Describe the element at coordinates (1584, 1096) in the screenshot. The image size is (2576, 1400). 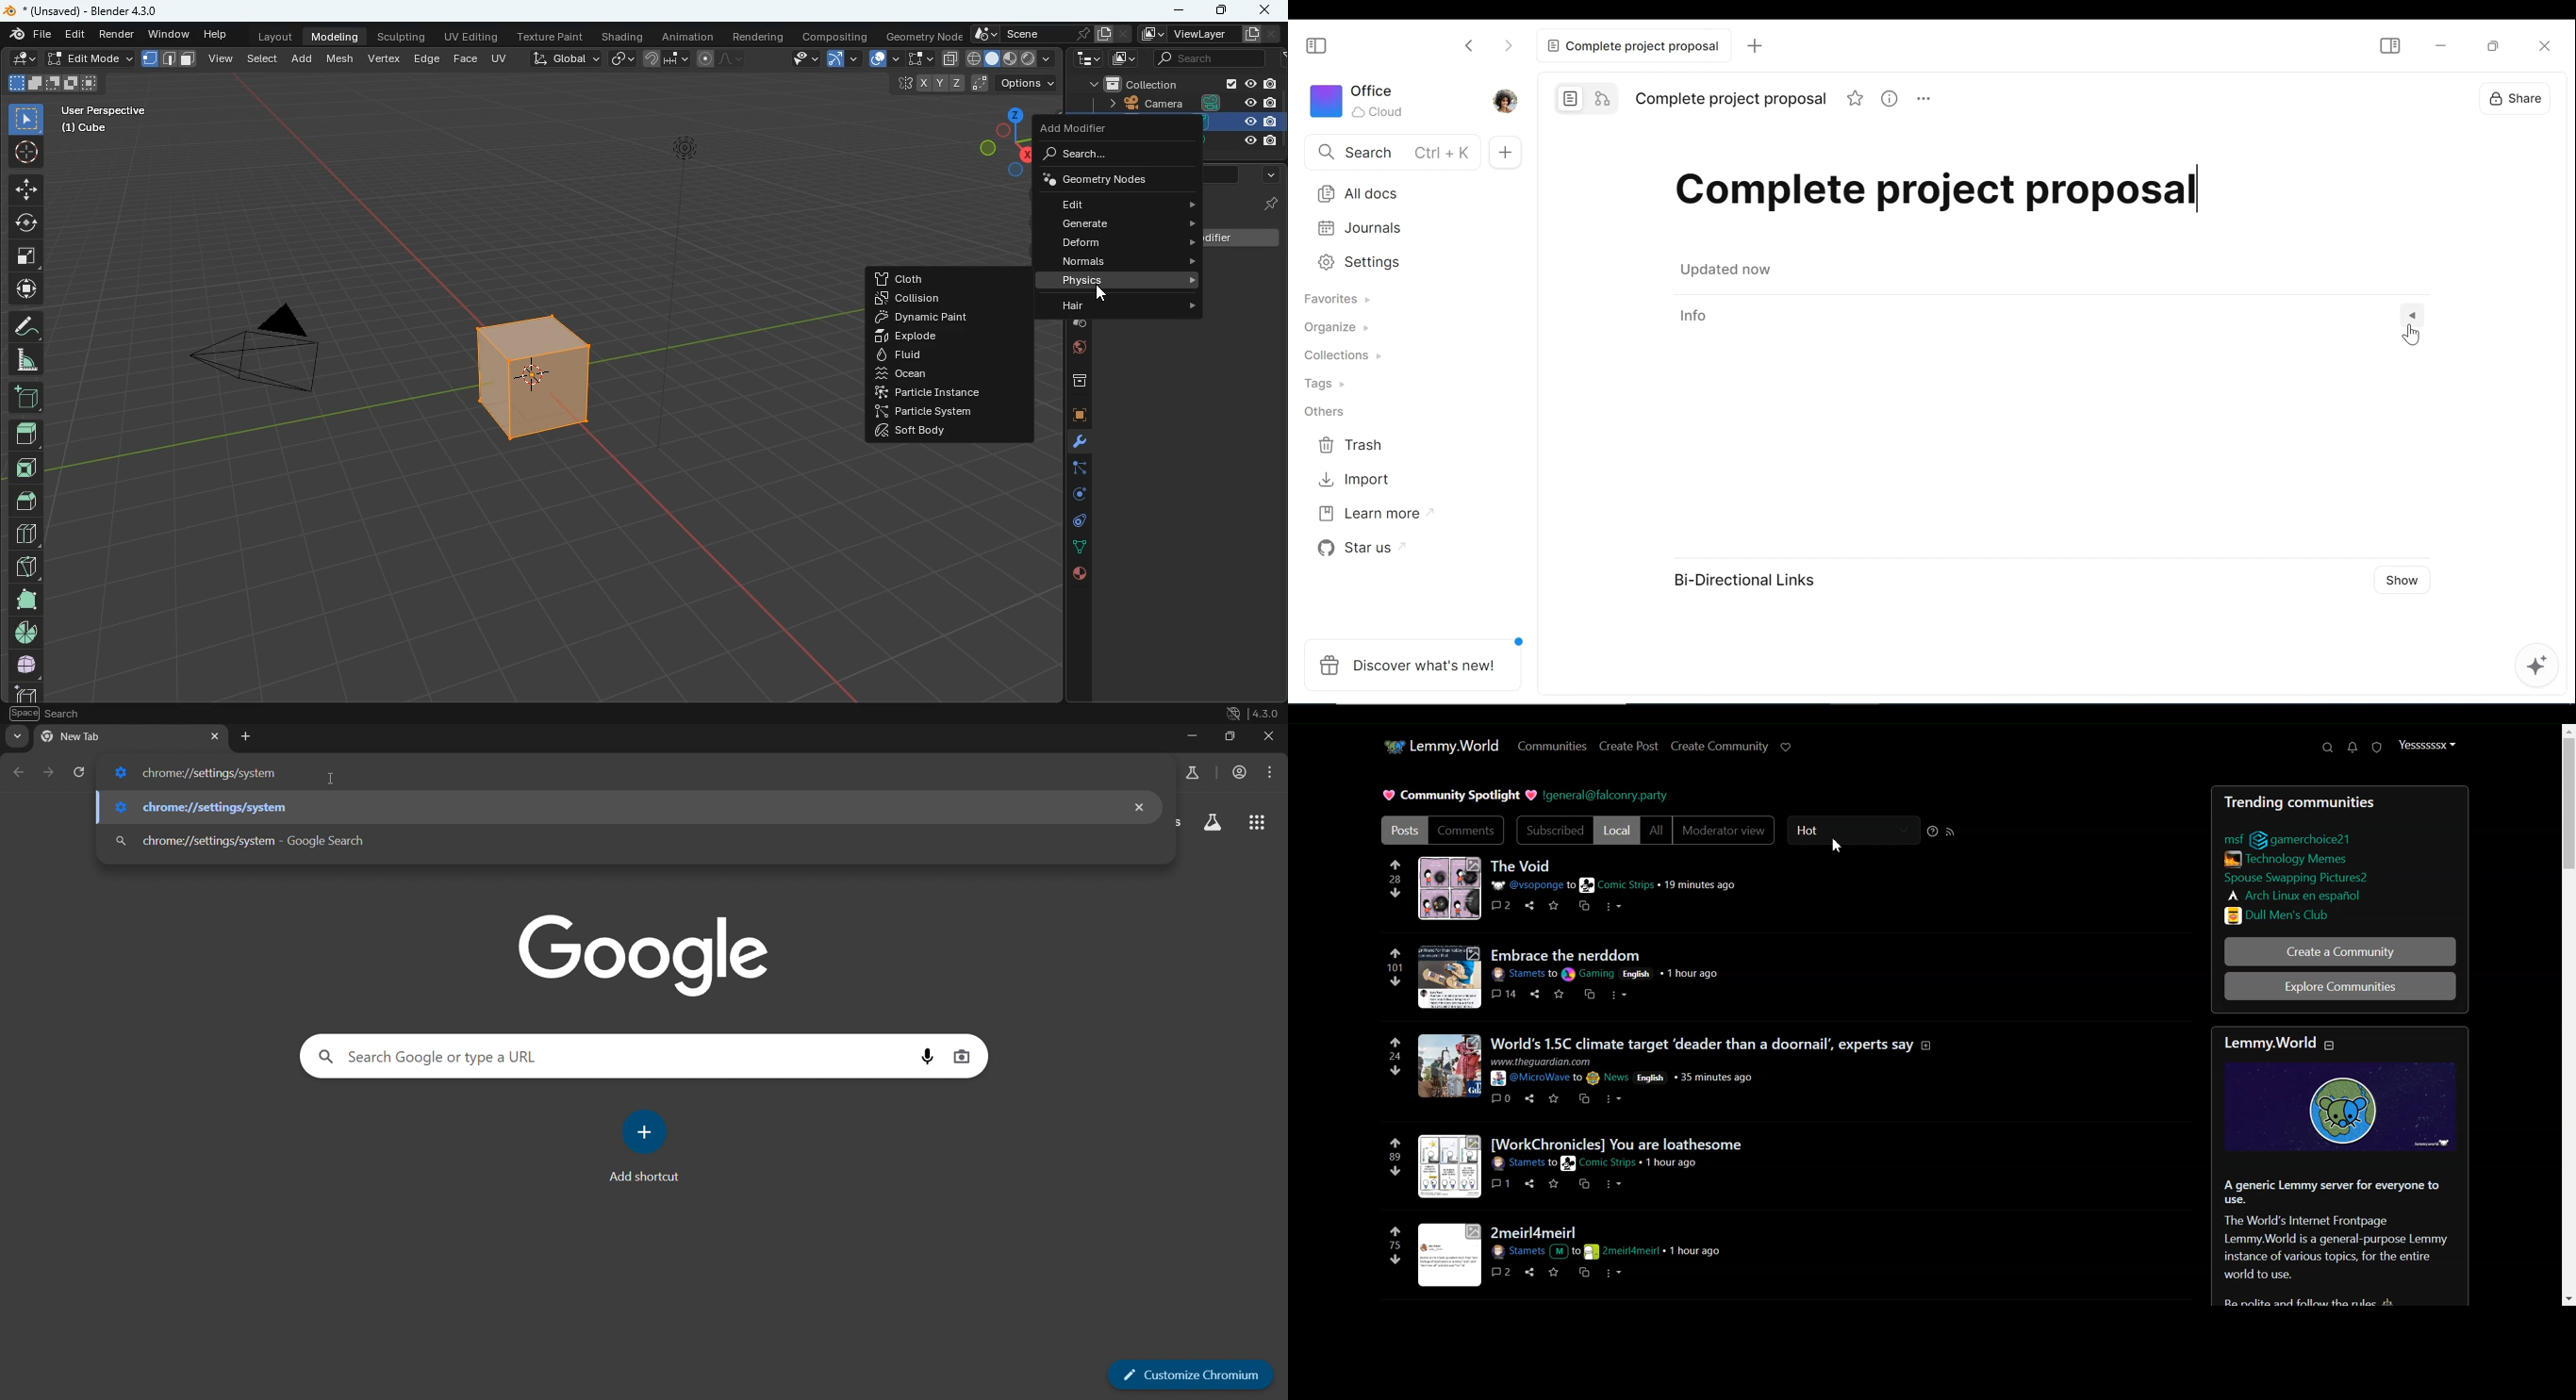
I see `cross post` at that location.